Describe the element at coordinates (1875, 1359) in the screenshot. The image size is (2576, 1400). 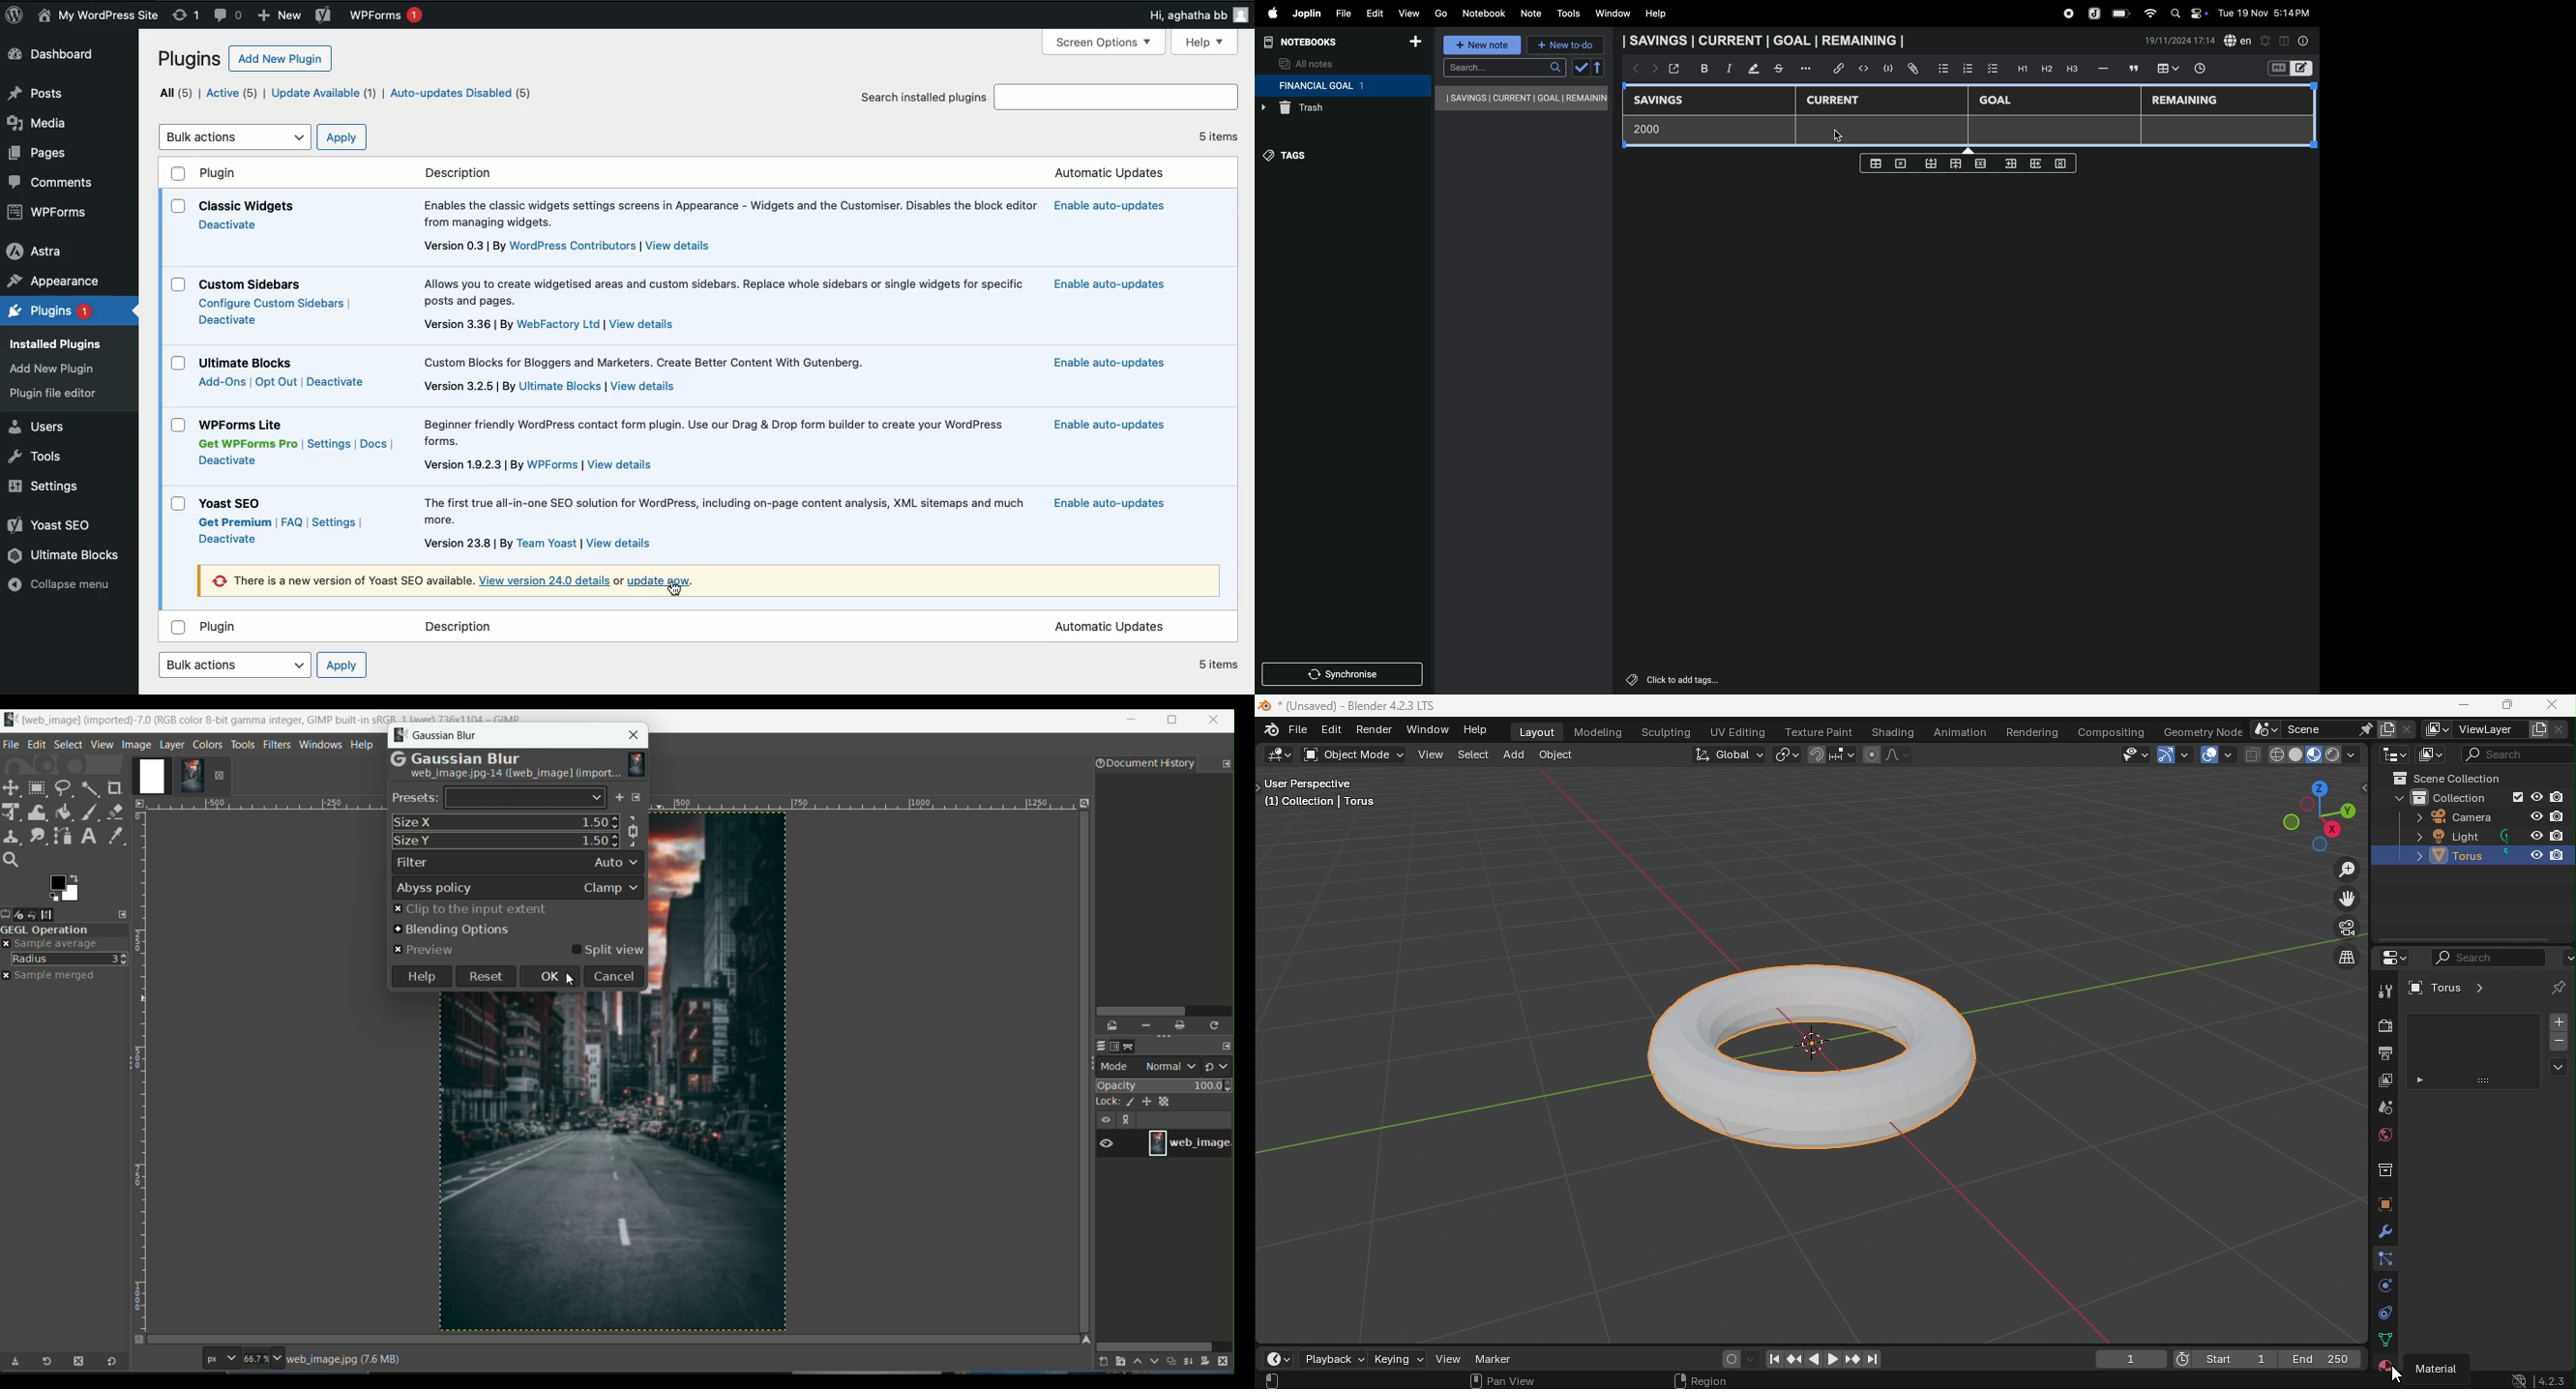
I see `Jump to first/last frame in frame range` at that location.